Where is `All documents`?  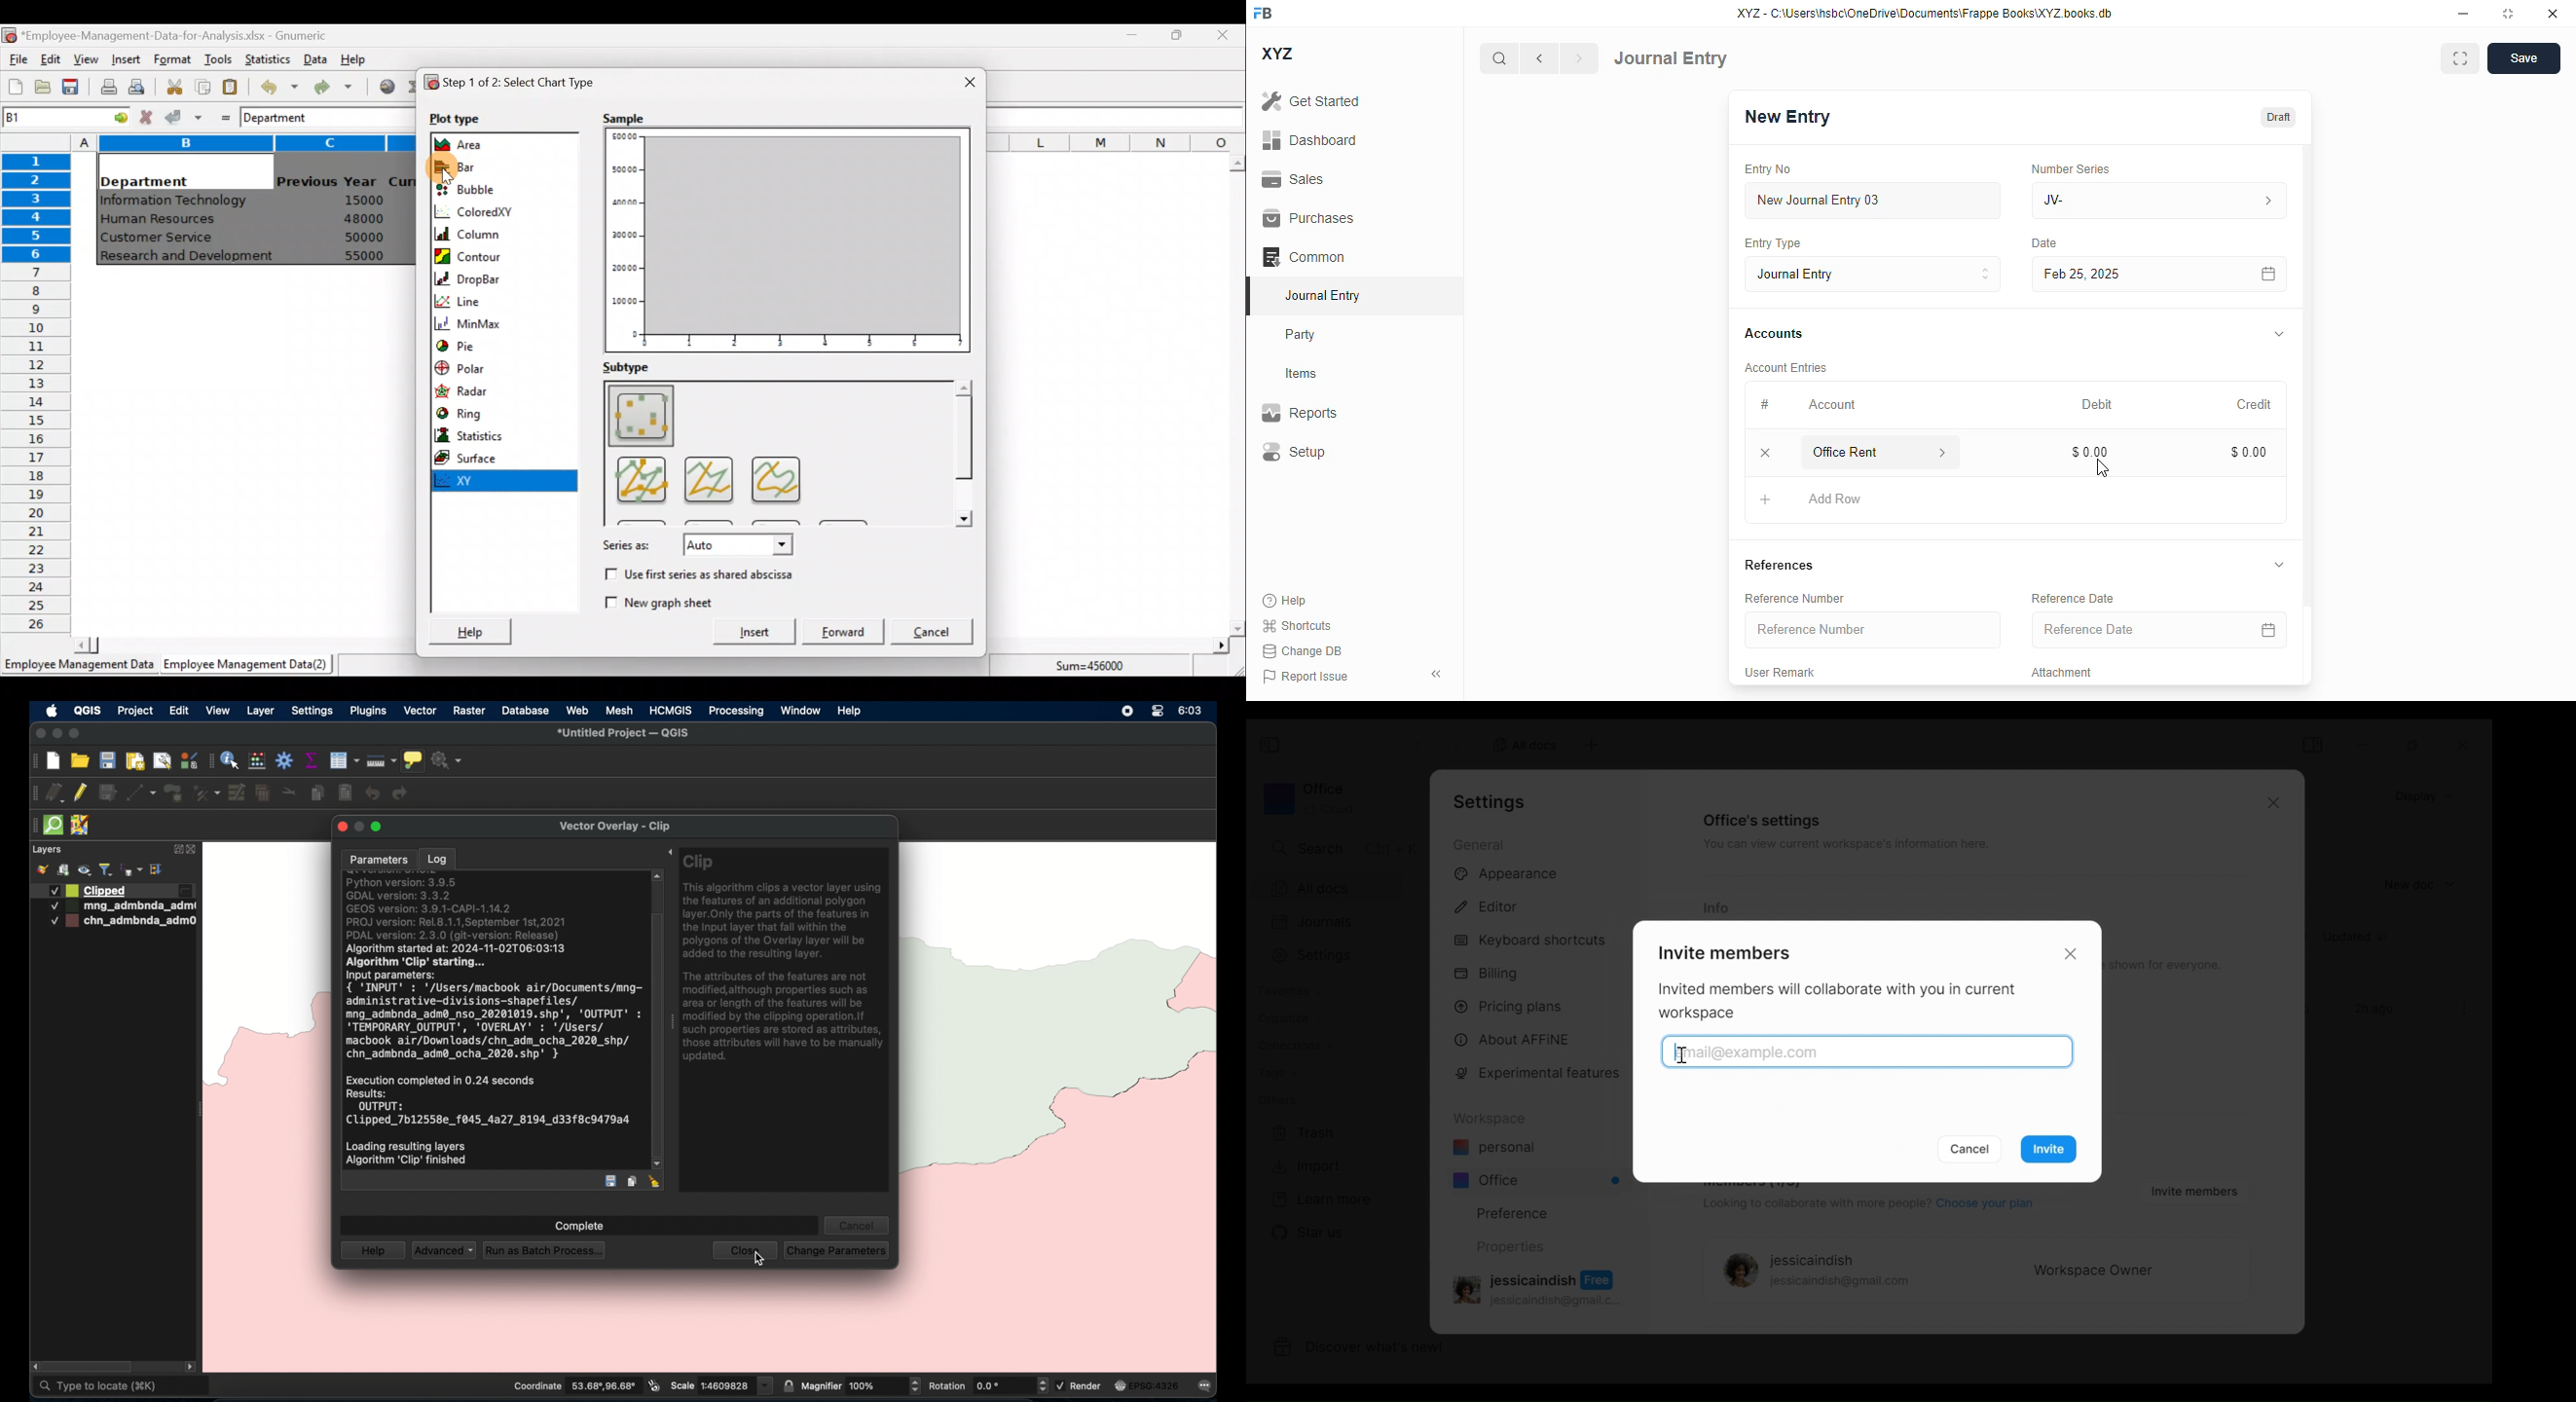
All documents is located at coordinates (1337, 887).